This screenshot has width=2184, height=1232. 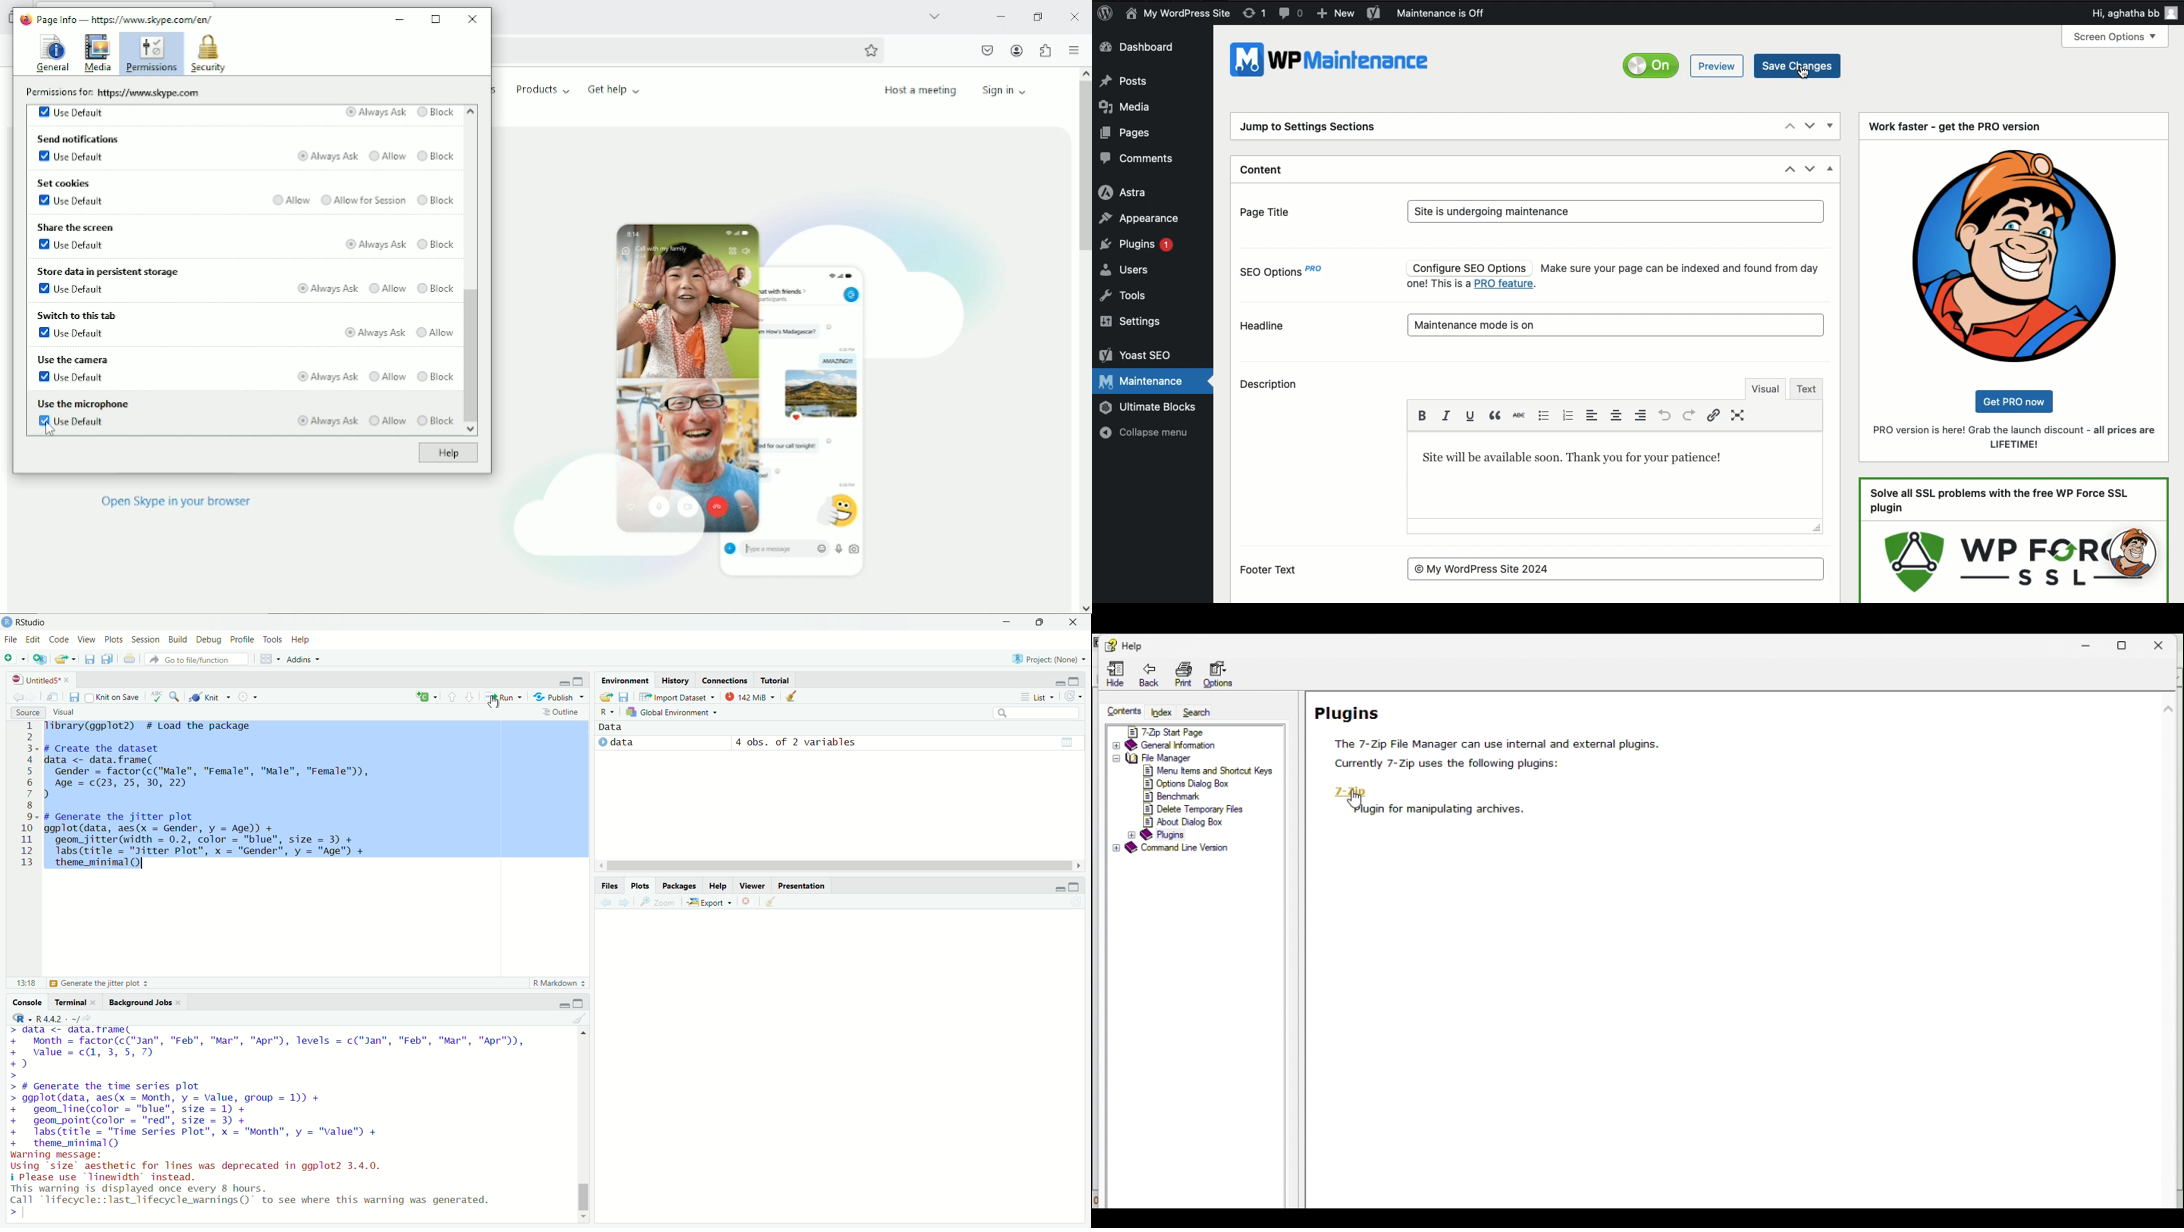 What do you see at coordinates (177, 638) in the screenshot?
I see `build` at bounding box center [177, 638].